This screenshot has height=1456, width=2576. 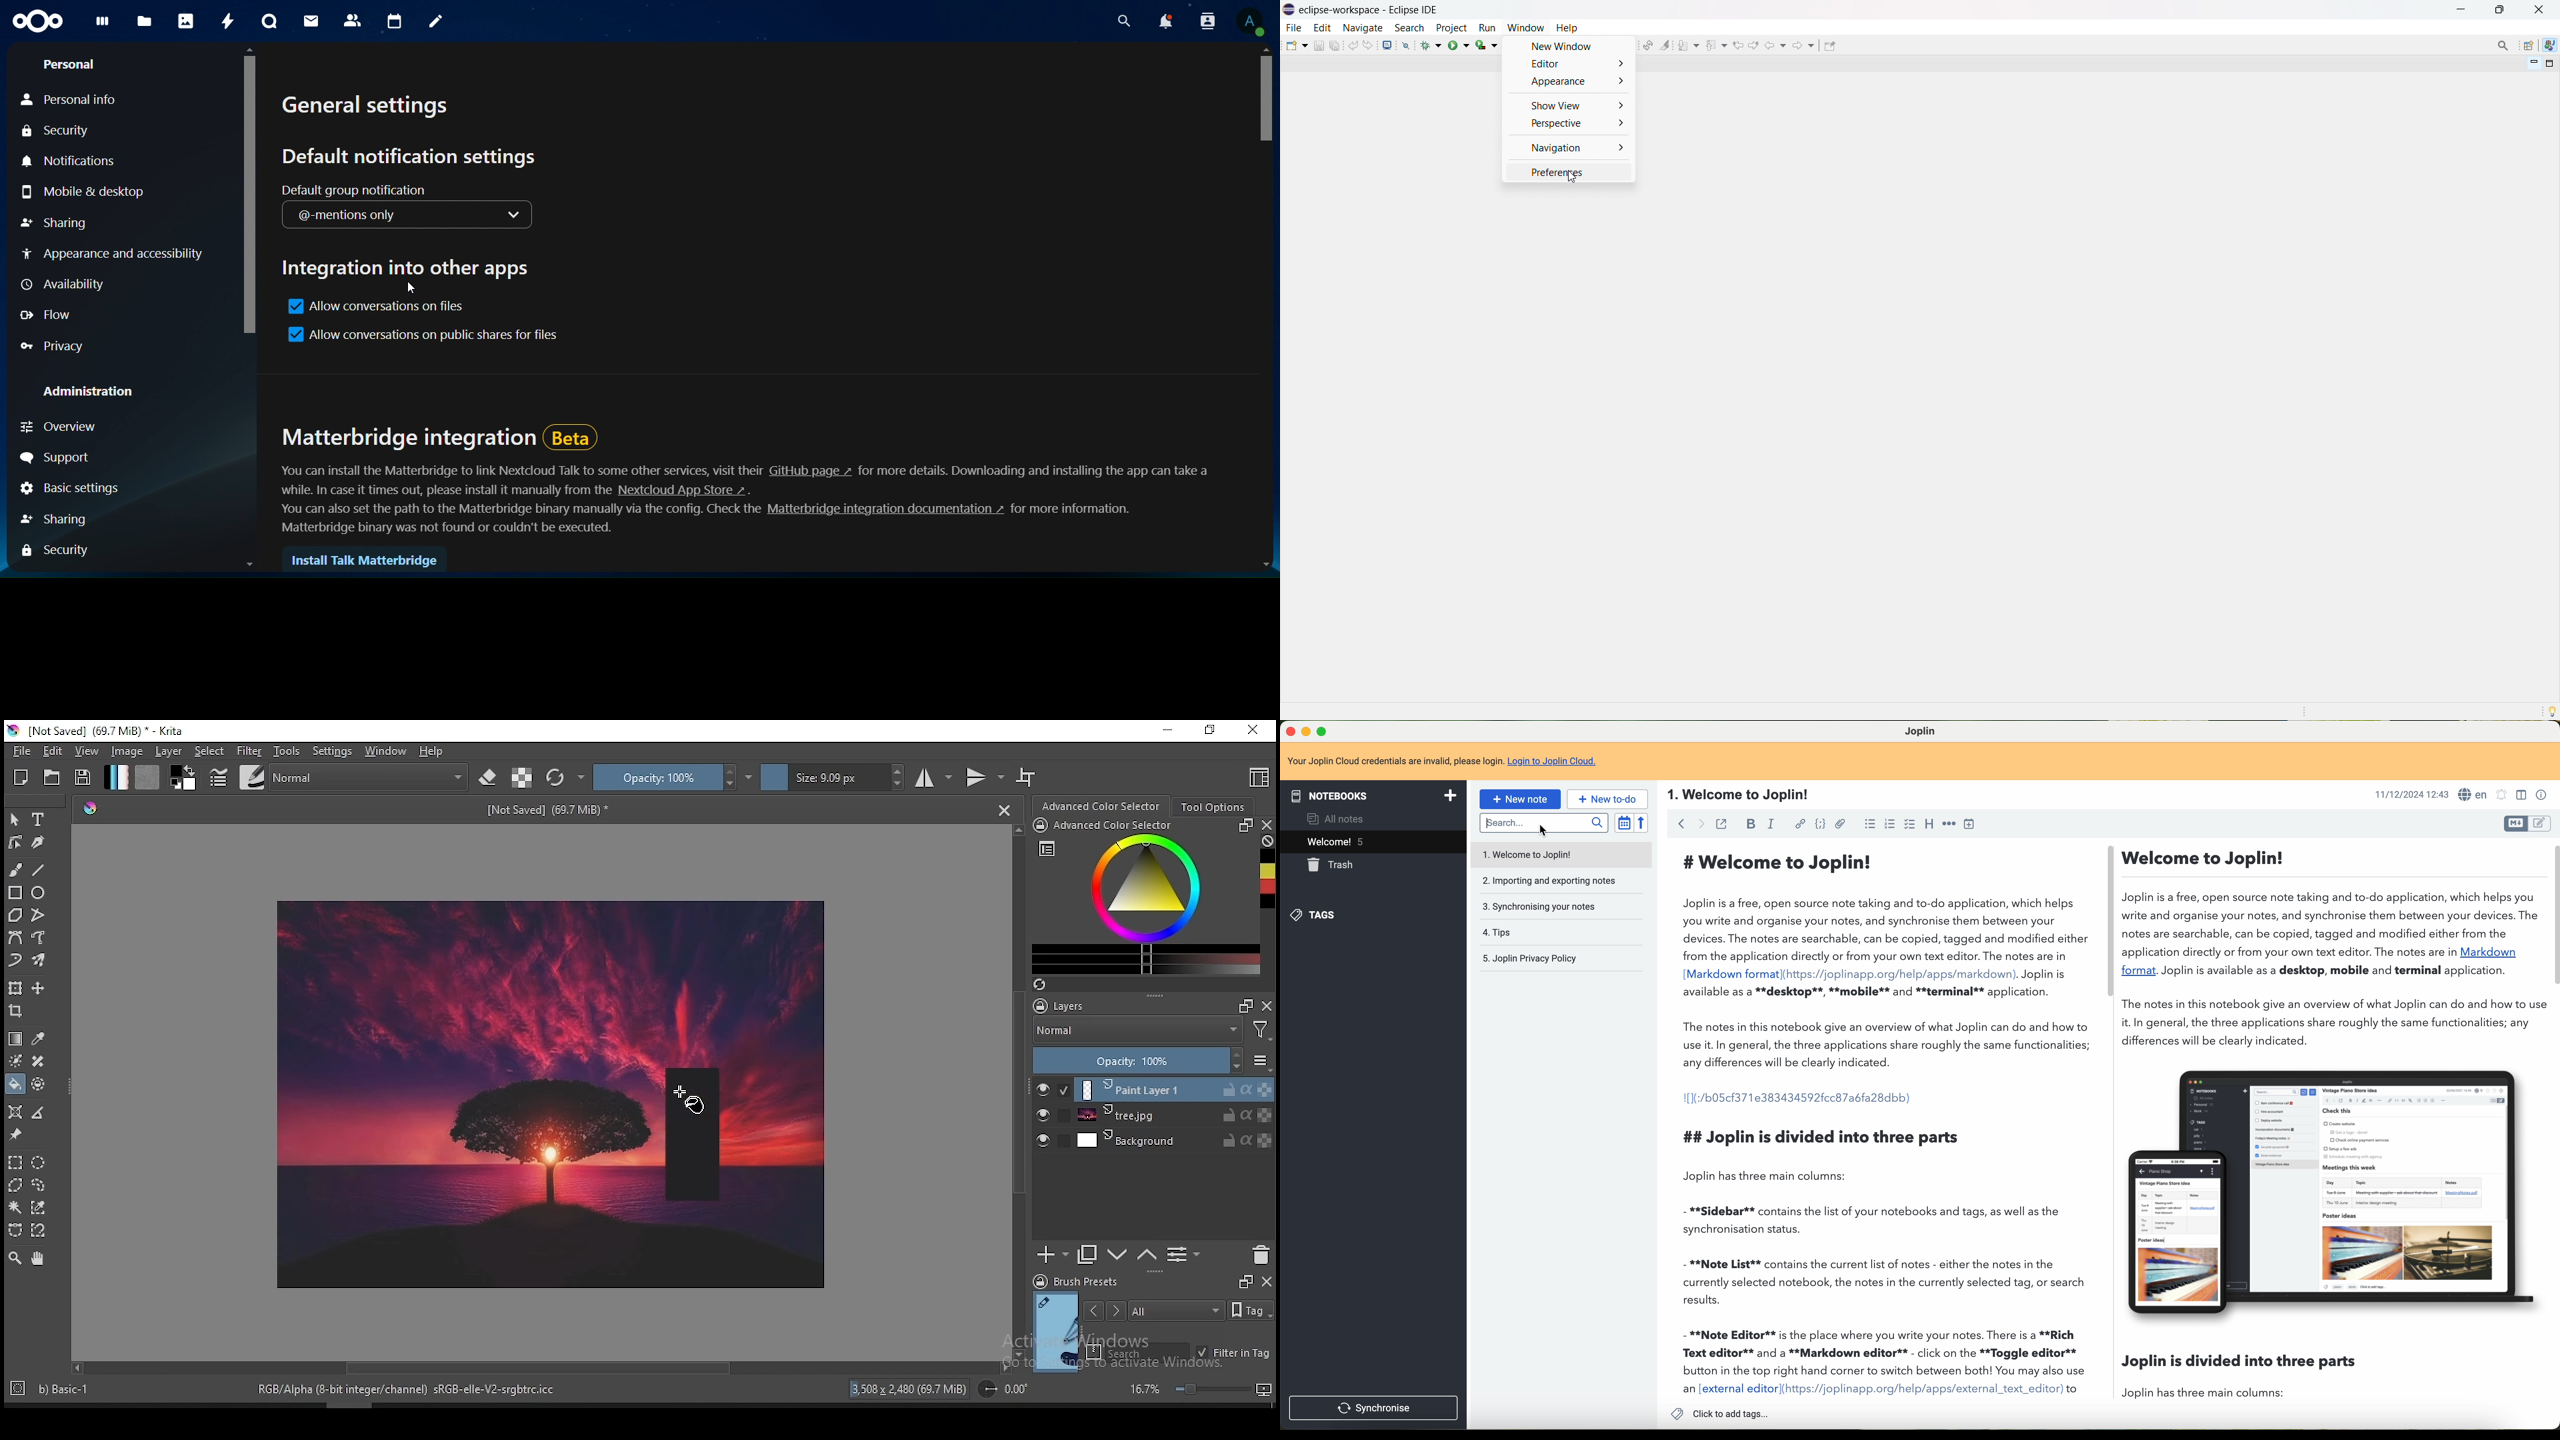 What do you see at coordinates (1262, 1255) in the screenshot?
I see `delete layer` at bounding box center [1262, 1255].